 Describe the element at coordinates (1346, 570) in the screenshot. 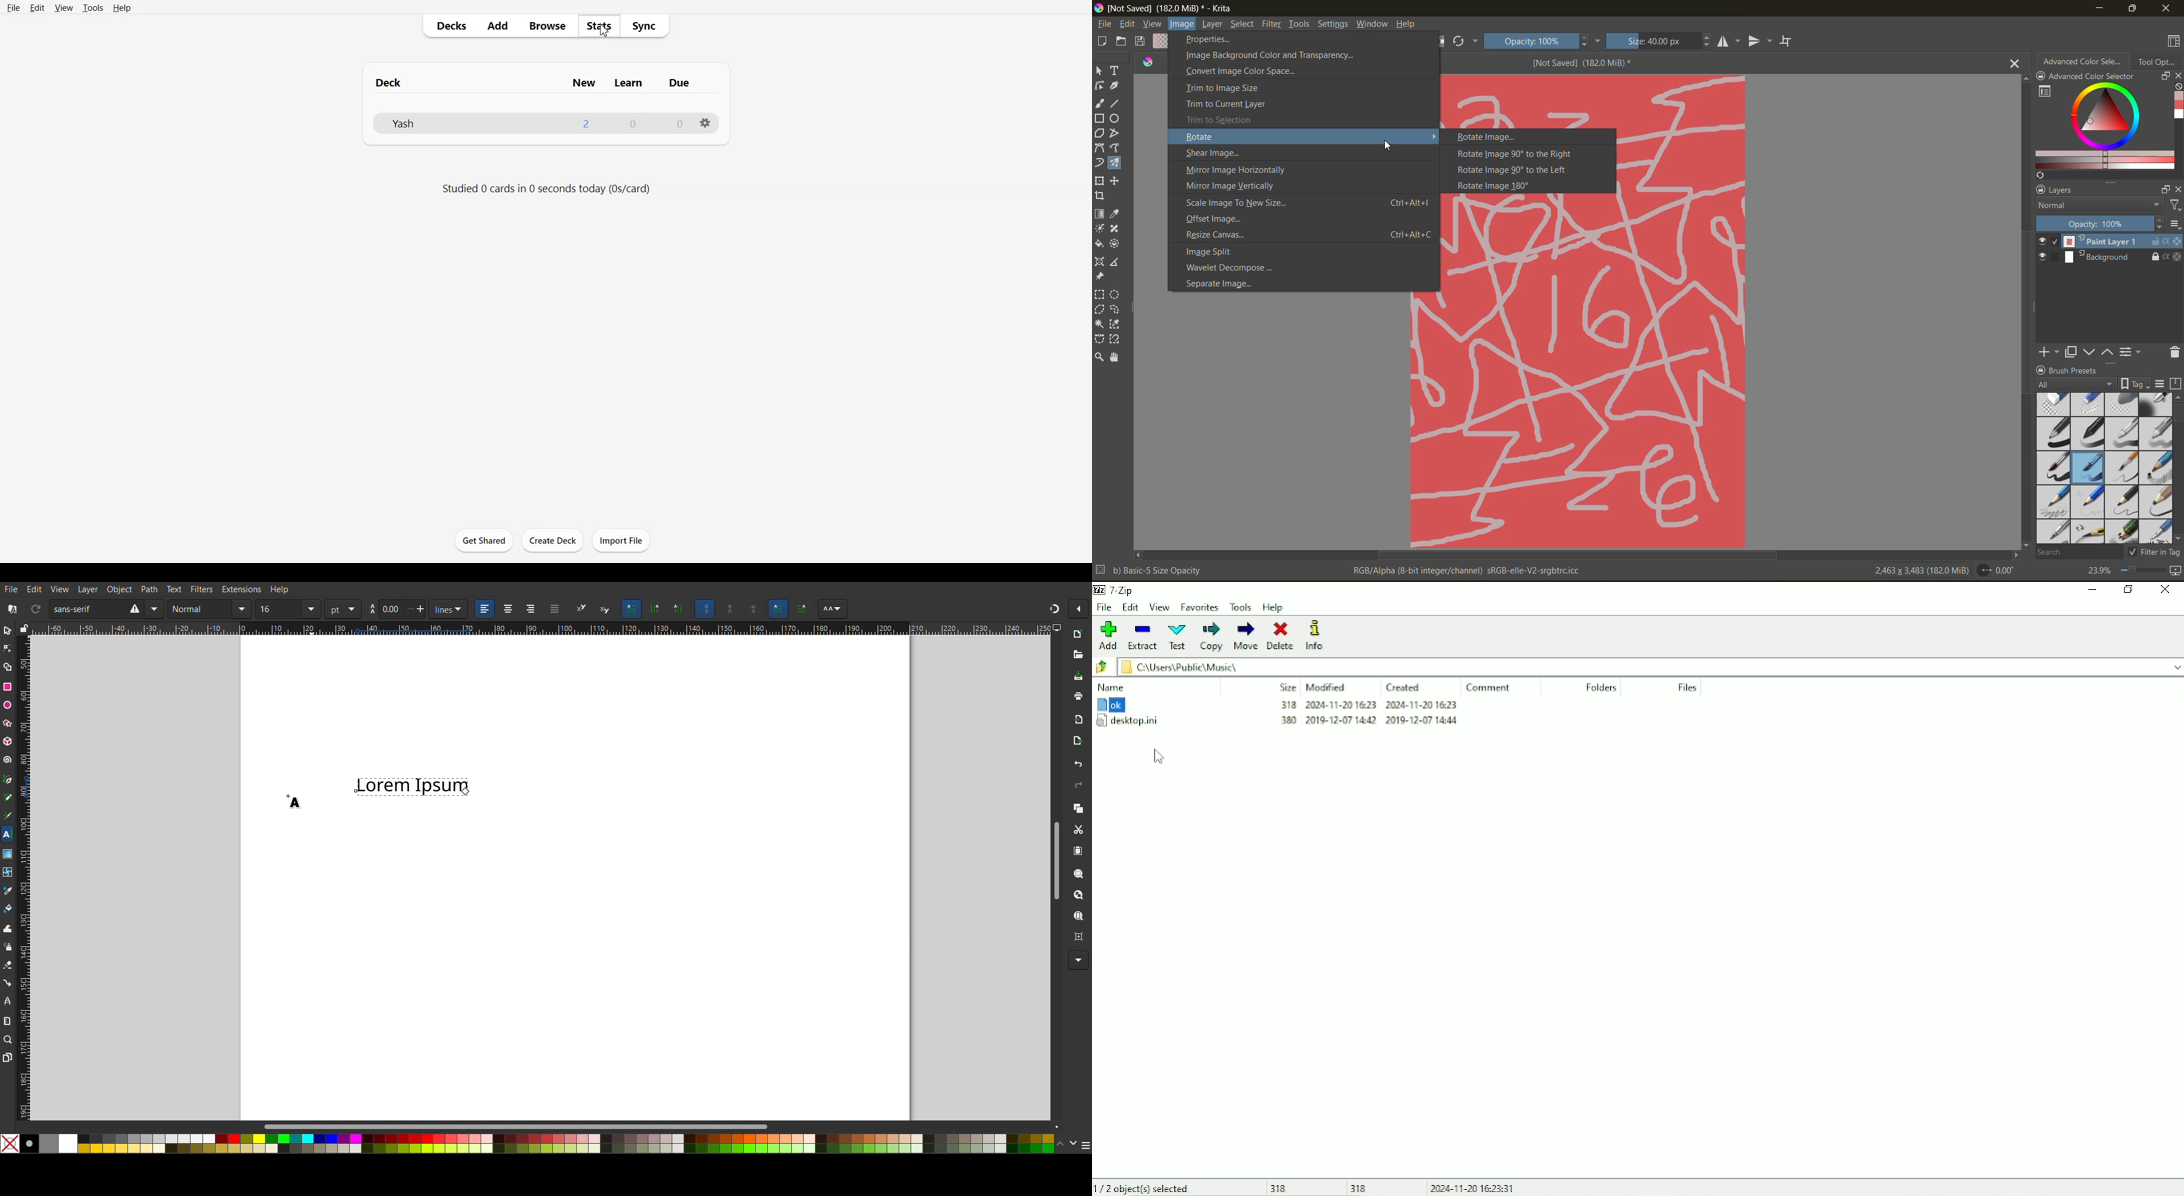

I see `metadata` at that location.